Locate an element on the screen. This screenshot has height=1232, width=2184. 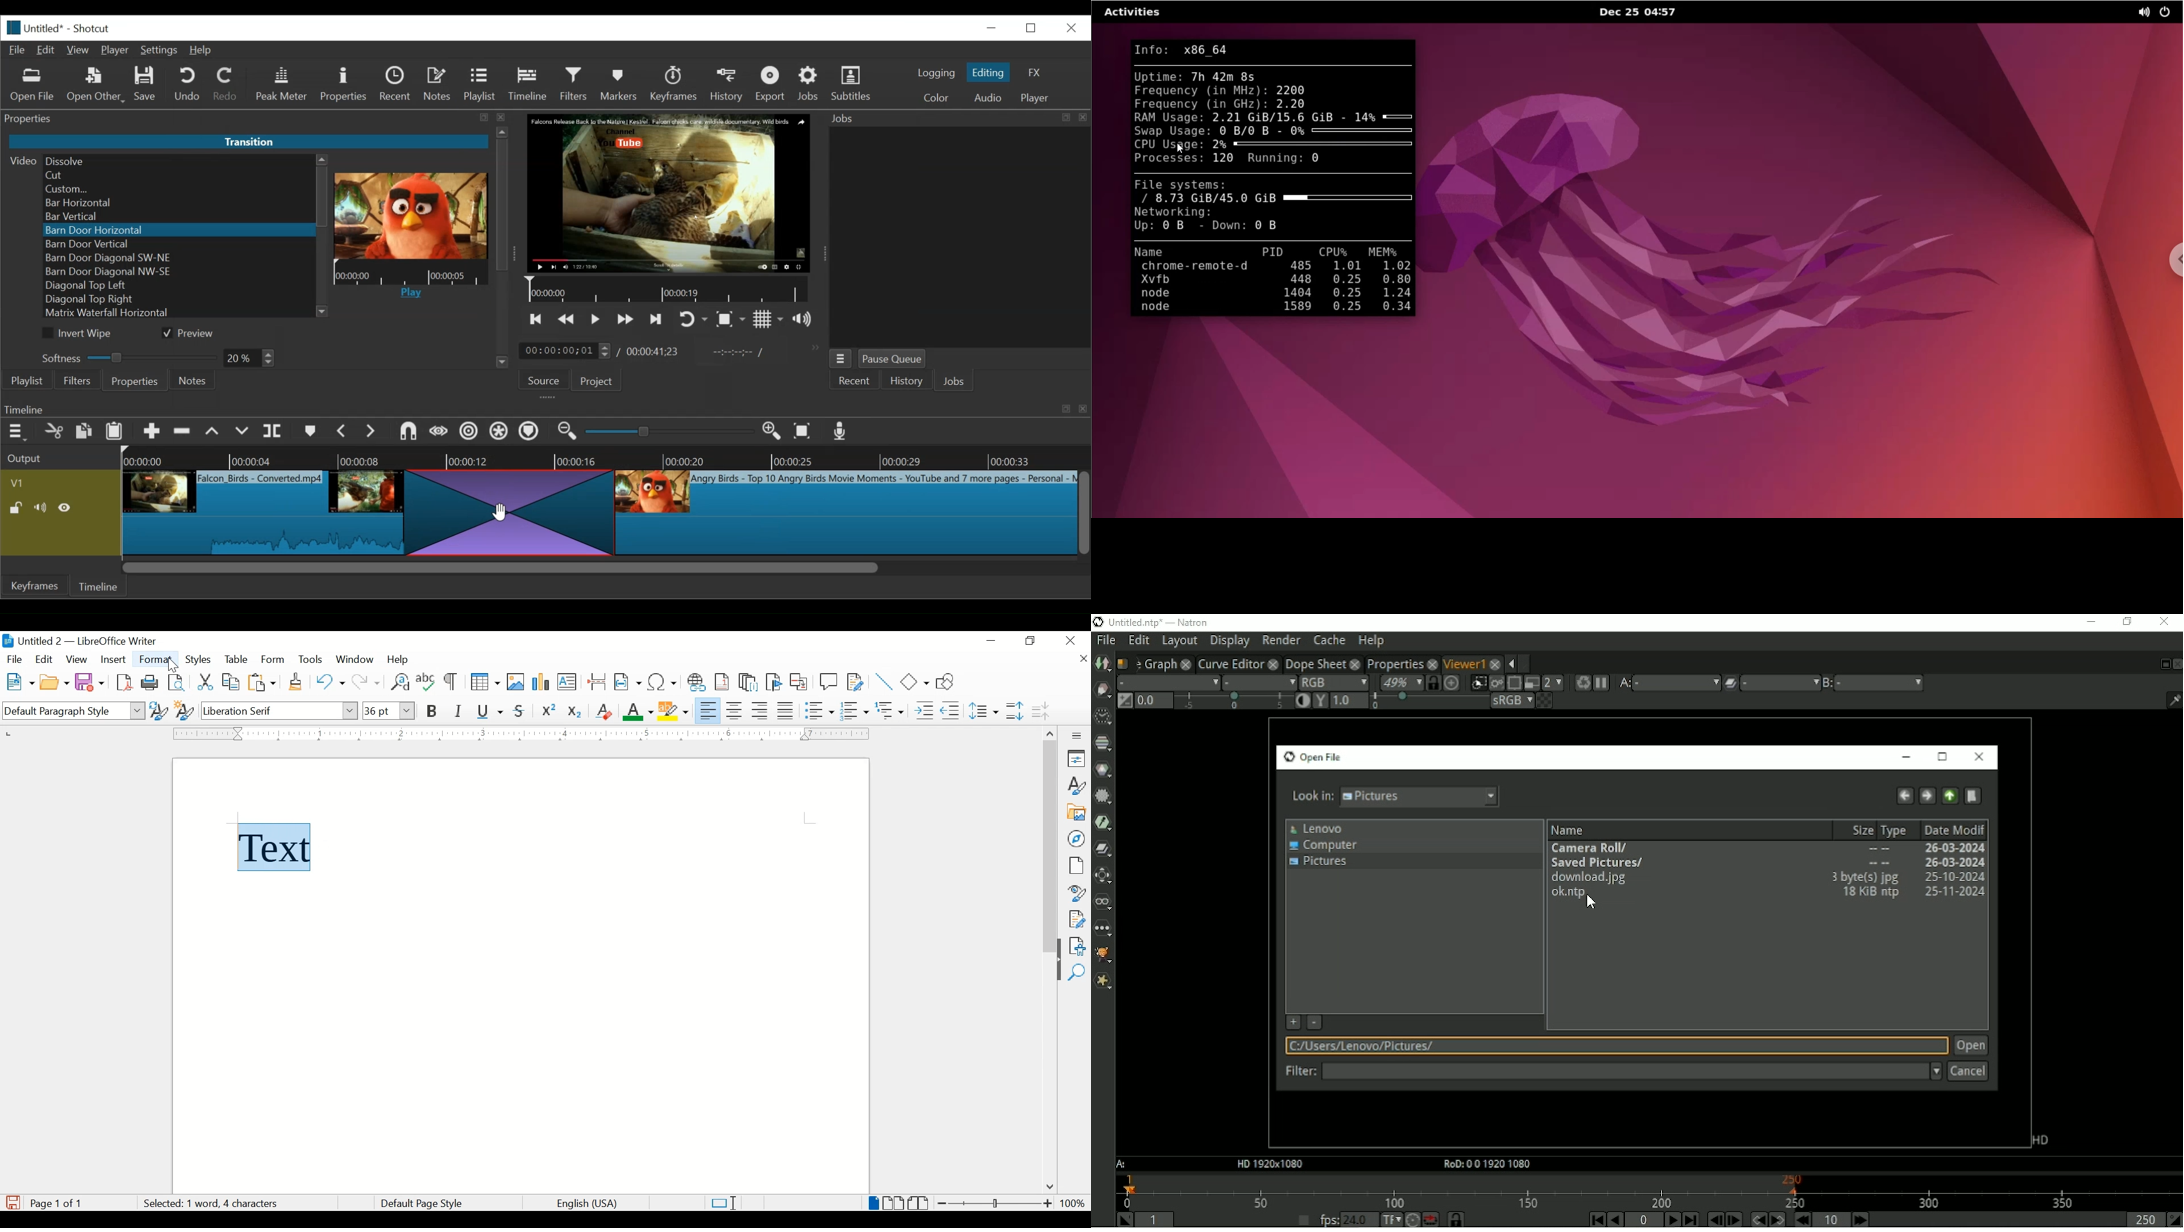
default page style is located at coordinates (420, 1204).